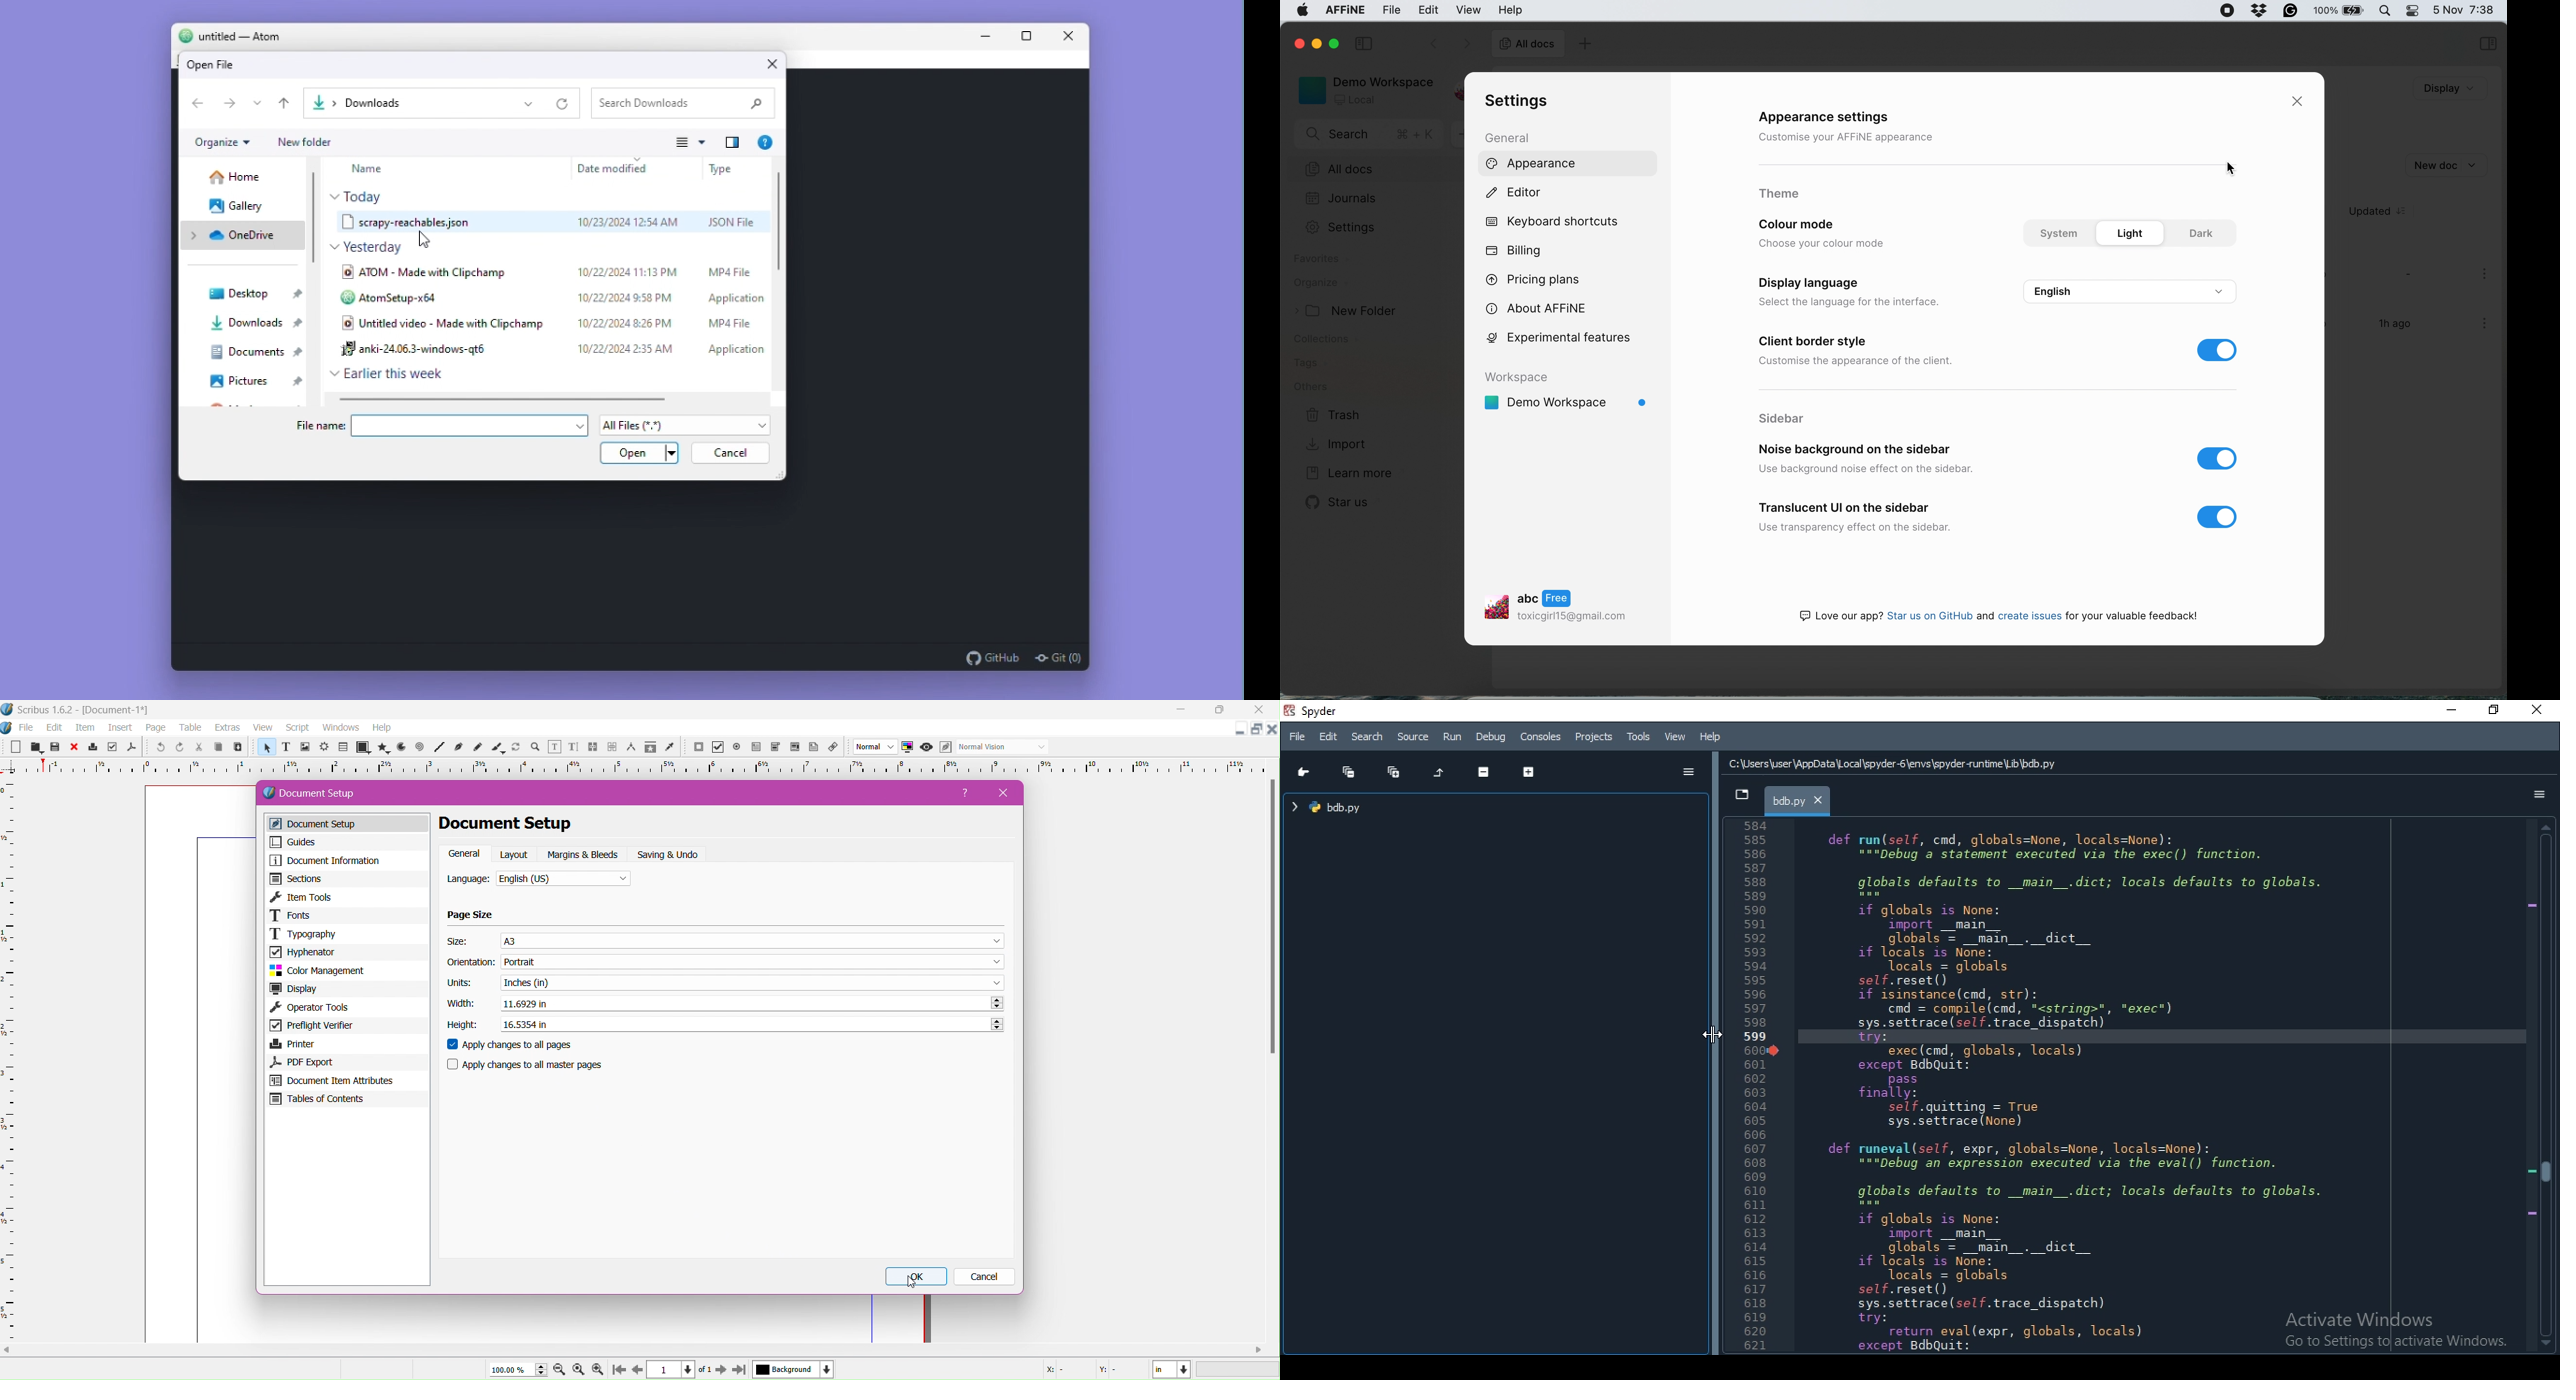 The width and height of the screenshot is (2576, 1400). Describe the element at coordinates (118, 711) in the screenshot. I see `document name` at that location.